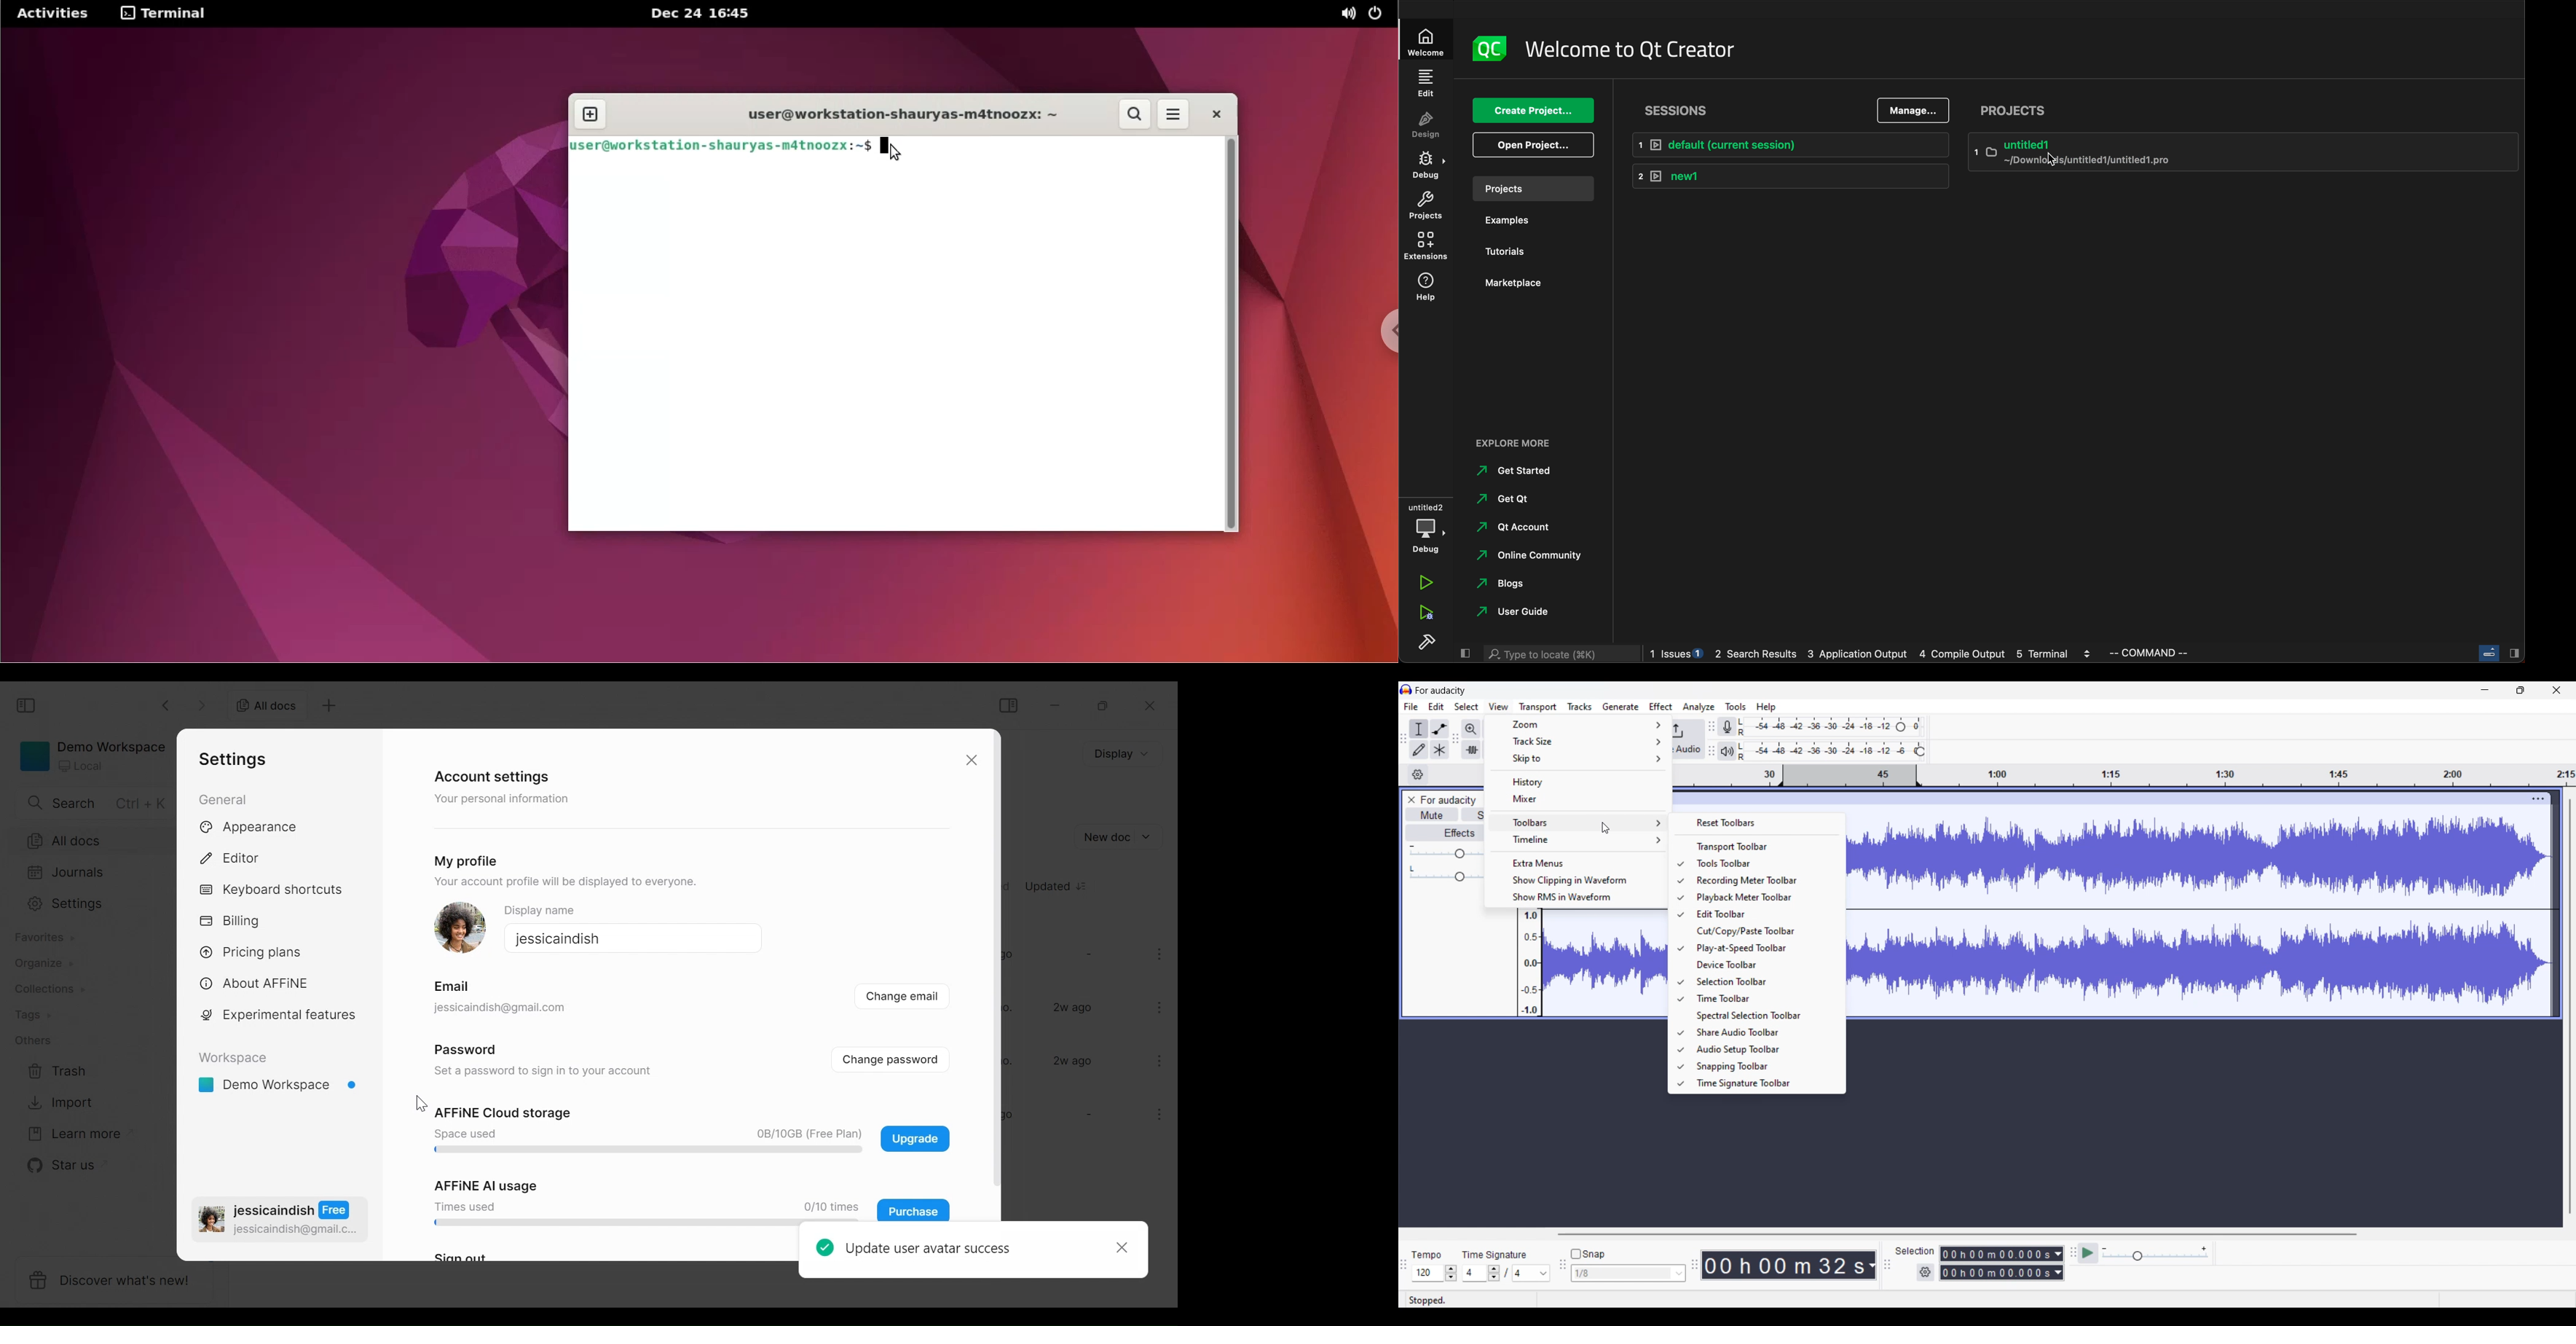 Image resolution: width=2576 pixels, height=1344 pixels. Describe the element at coordinates (1925, 1272) in the screenshot. I see `Selection settings` at that location.